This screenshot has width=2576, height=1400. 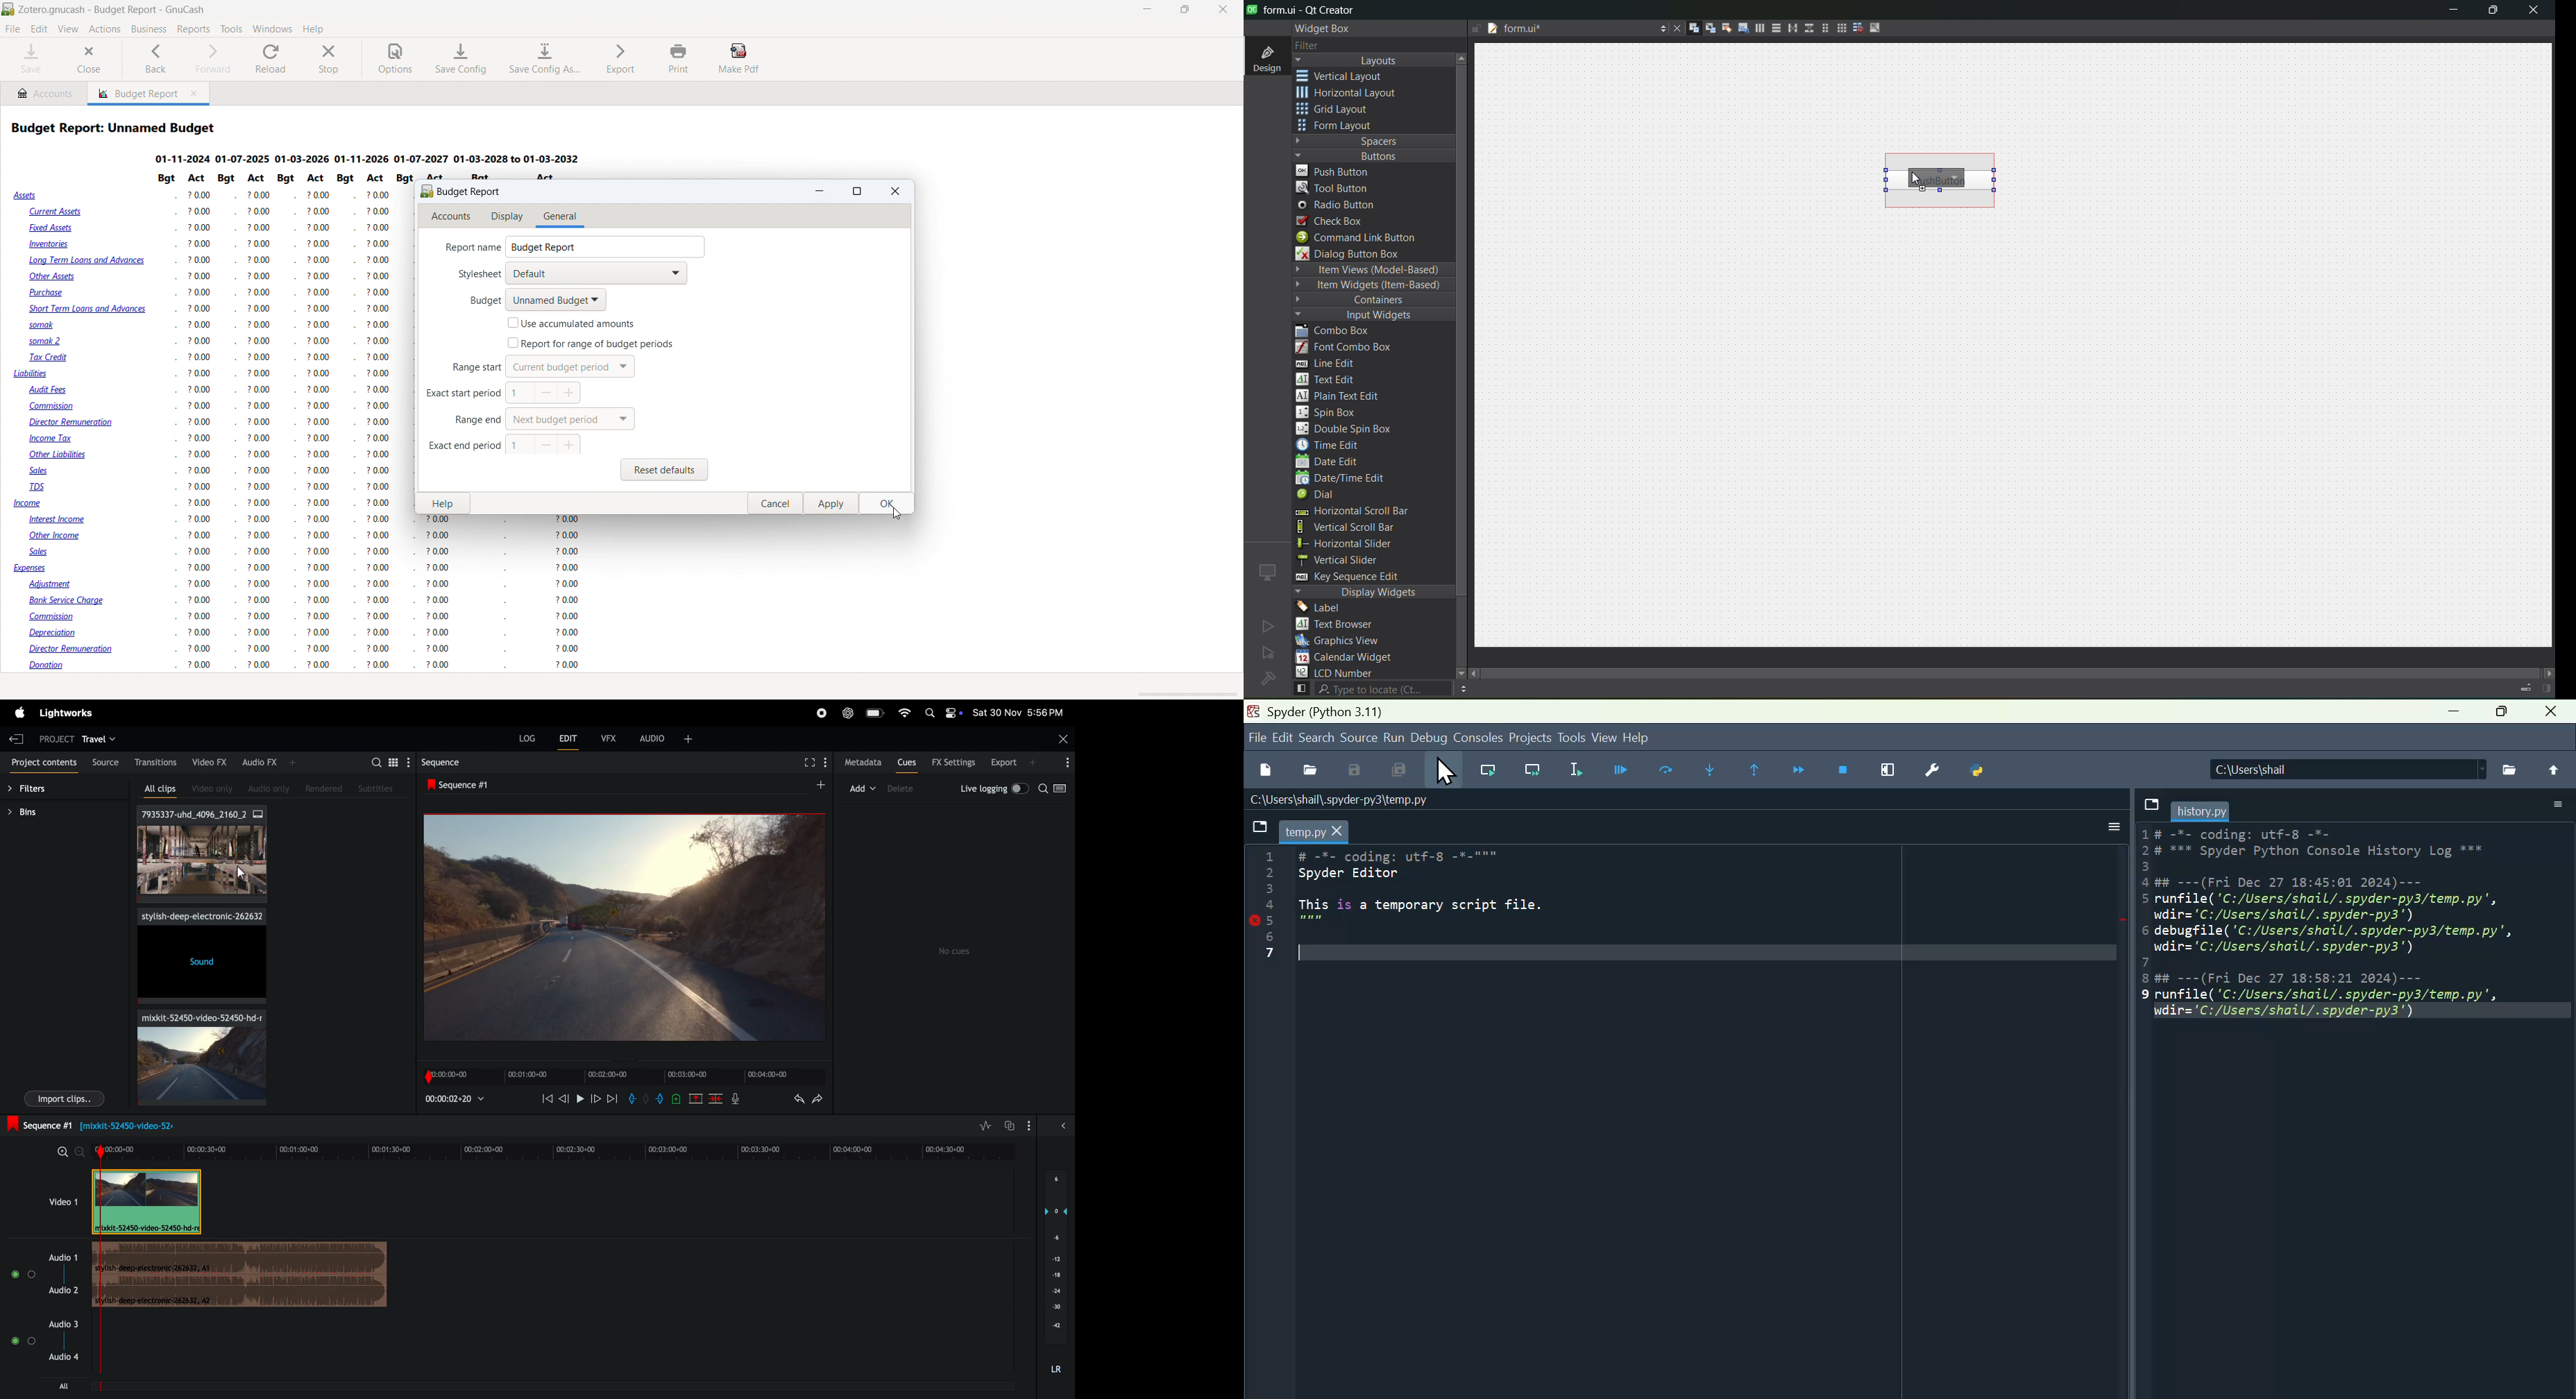 What do you see at coordinates (2101, 829) in the screenshot?
I see `More options` at bounding box center [2101, 829].